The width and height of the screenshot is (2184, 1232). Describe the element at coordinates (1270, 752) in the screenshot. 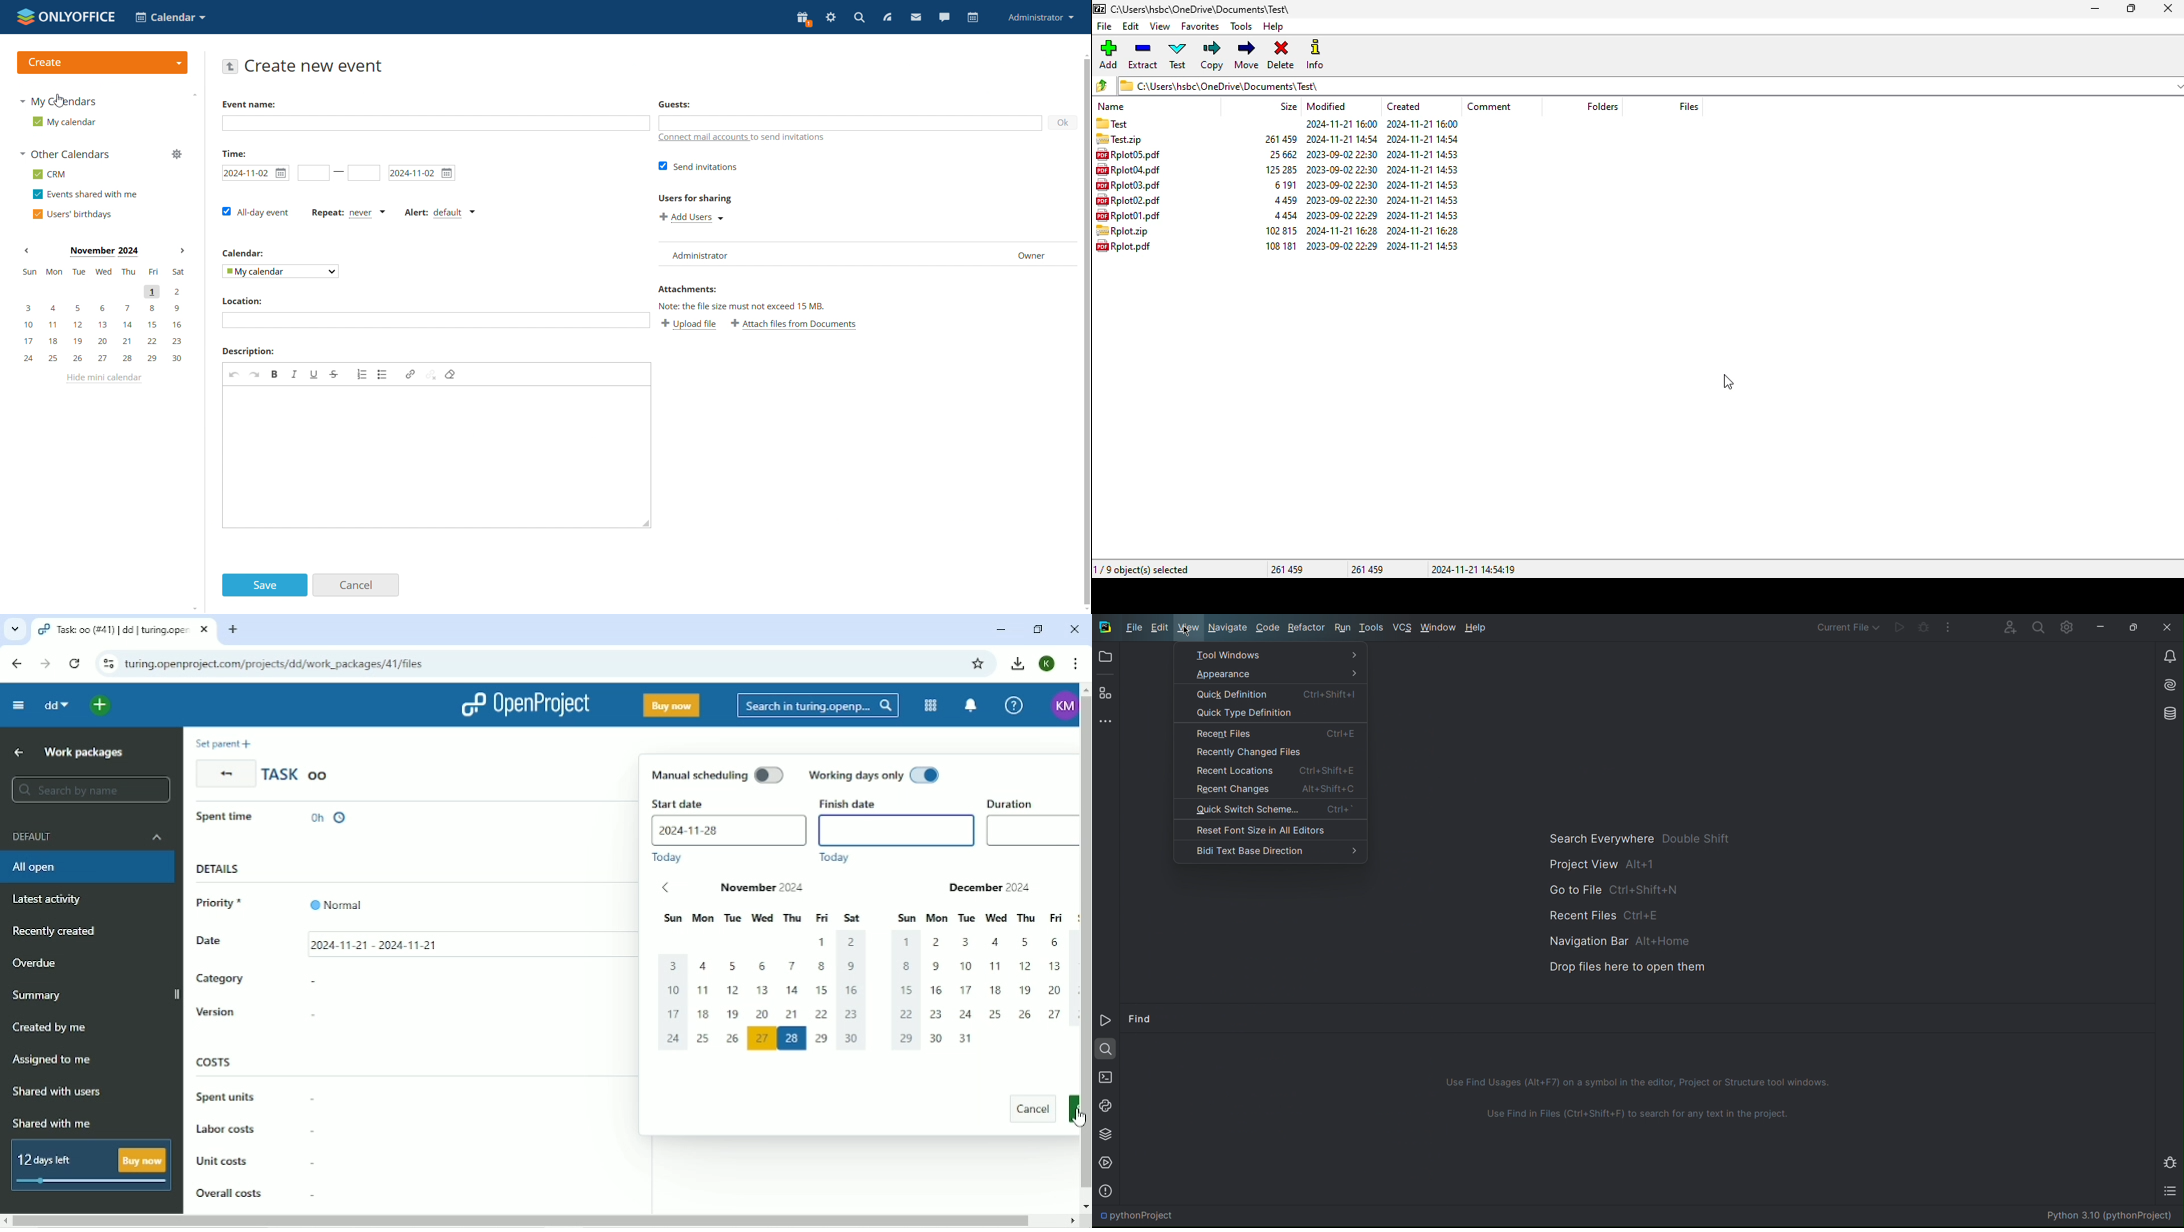

I see `Recently Changed Files` at that location.